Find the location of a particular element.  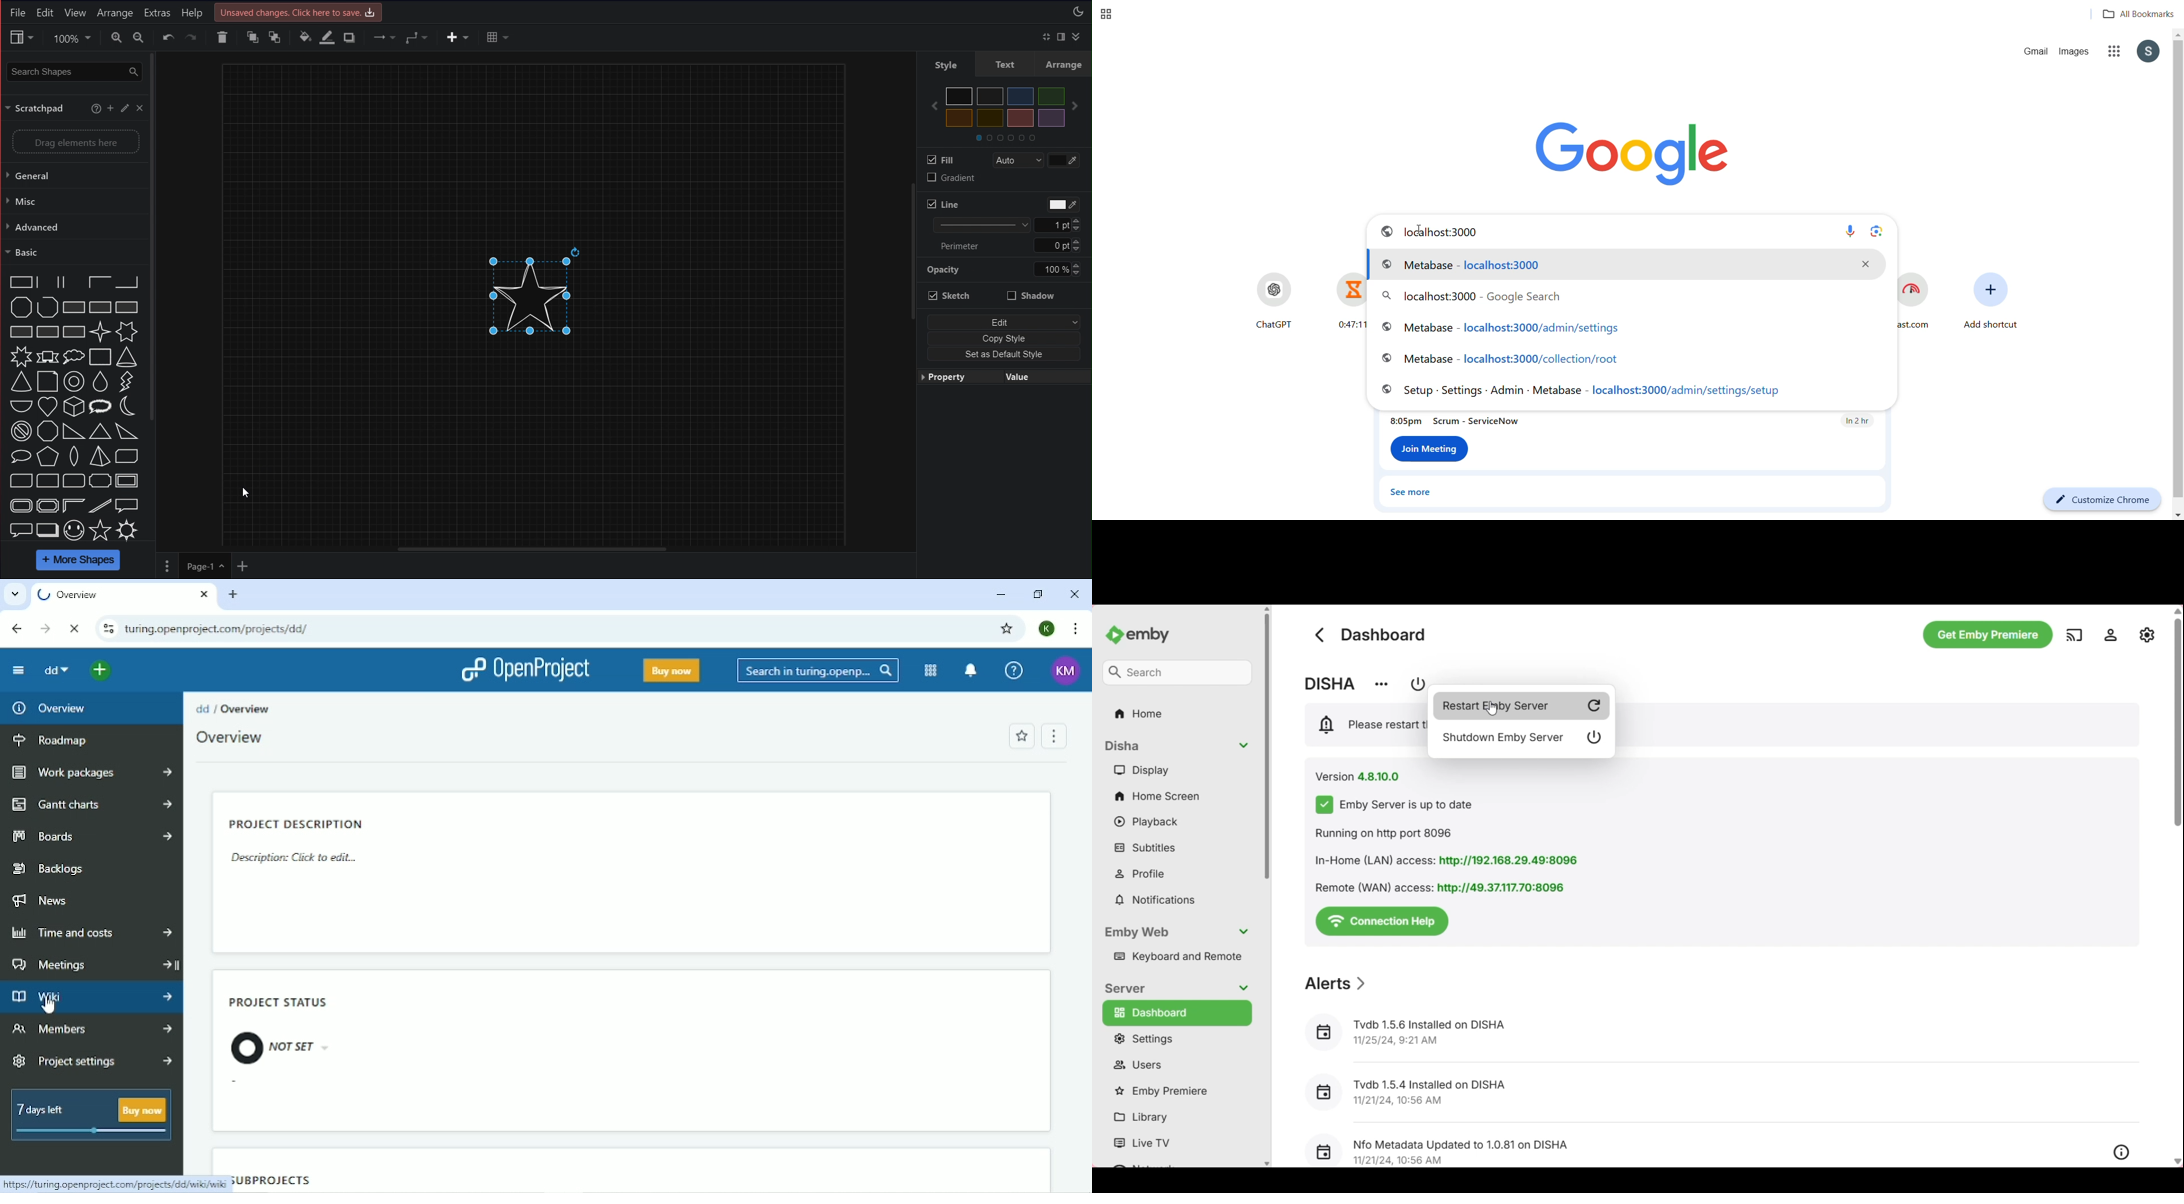

Collapse server is located at coordinates (1175, 989).